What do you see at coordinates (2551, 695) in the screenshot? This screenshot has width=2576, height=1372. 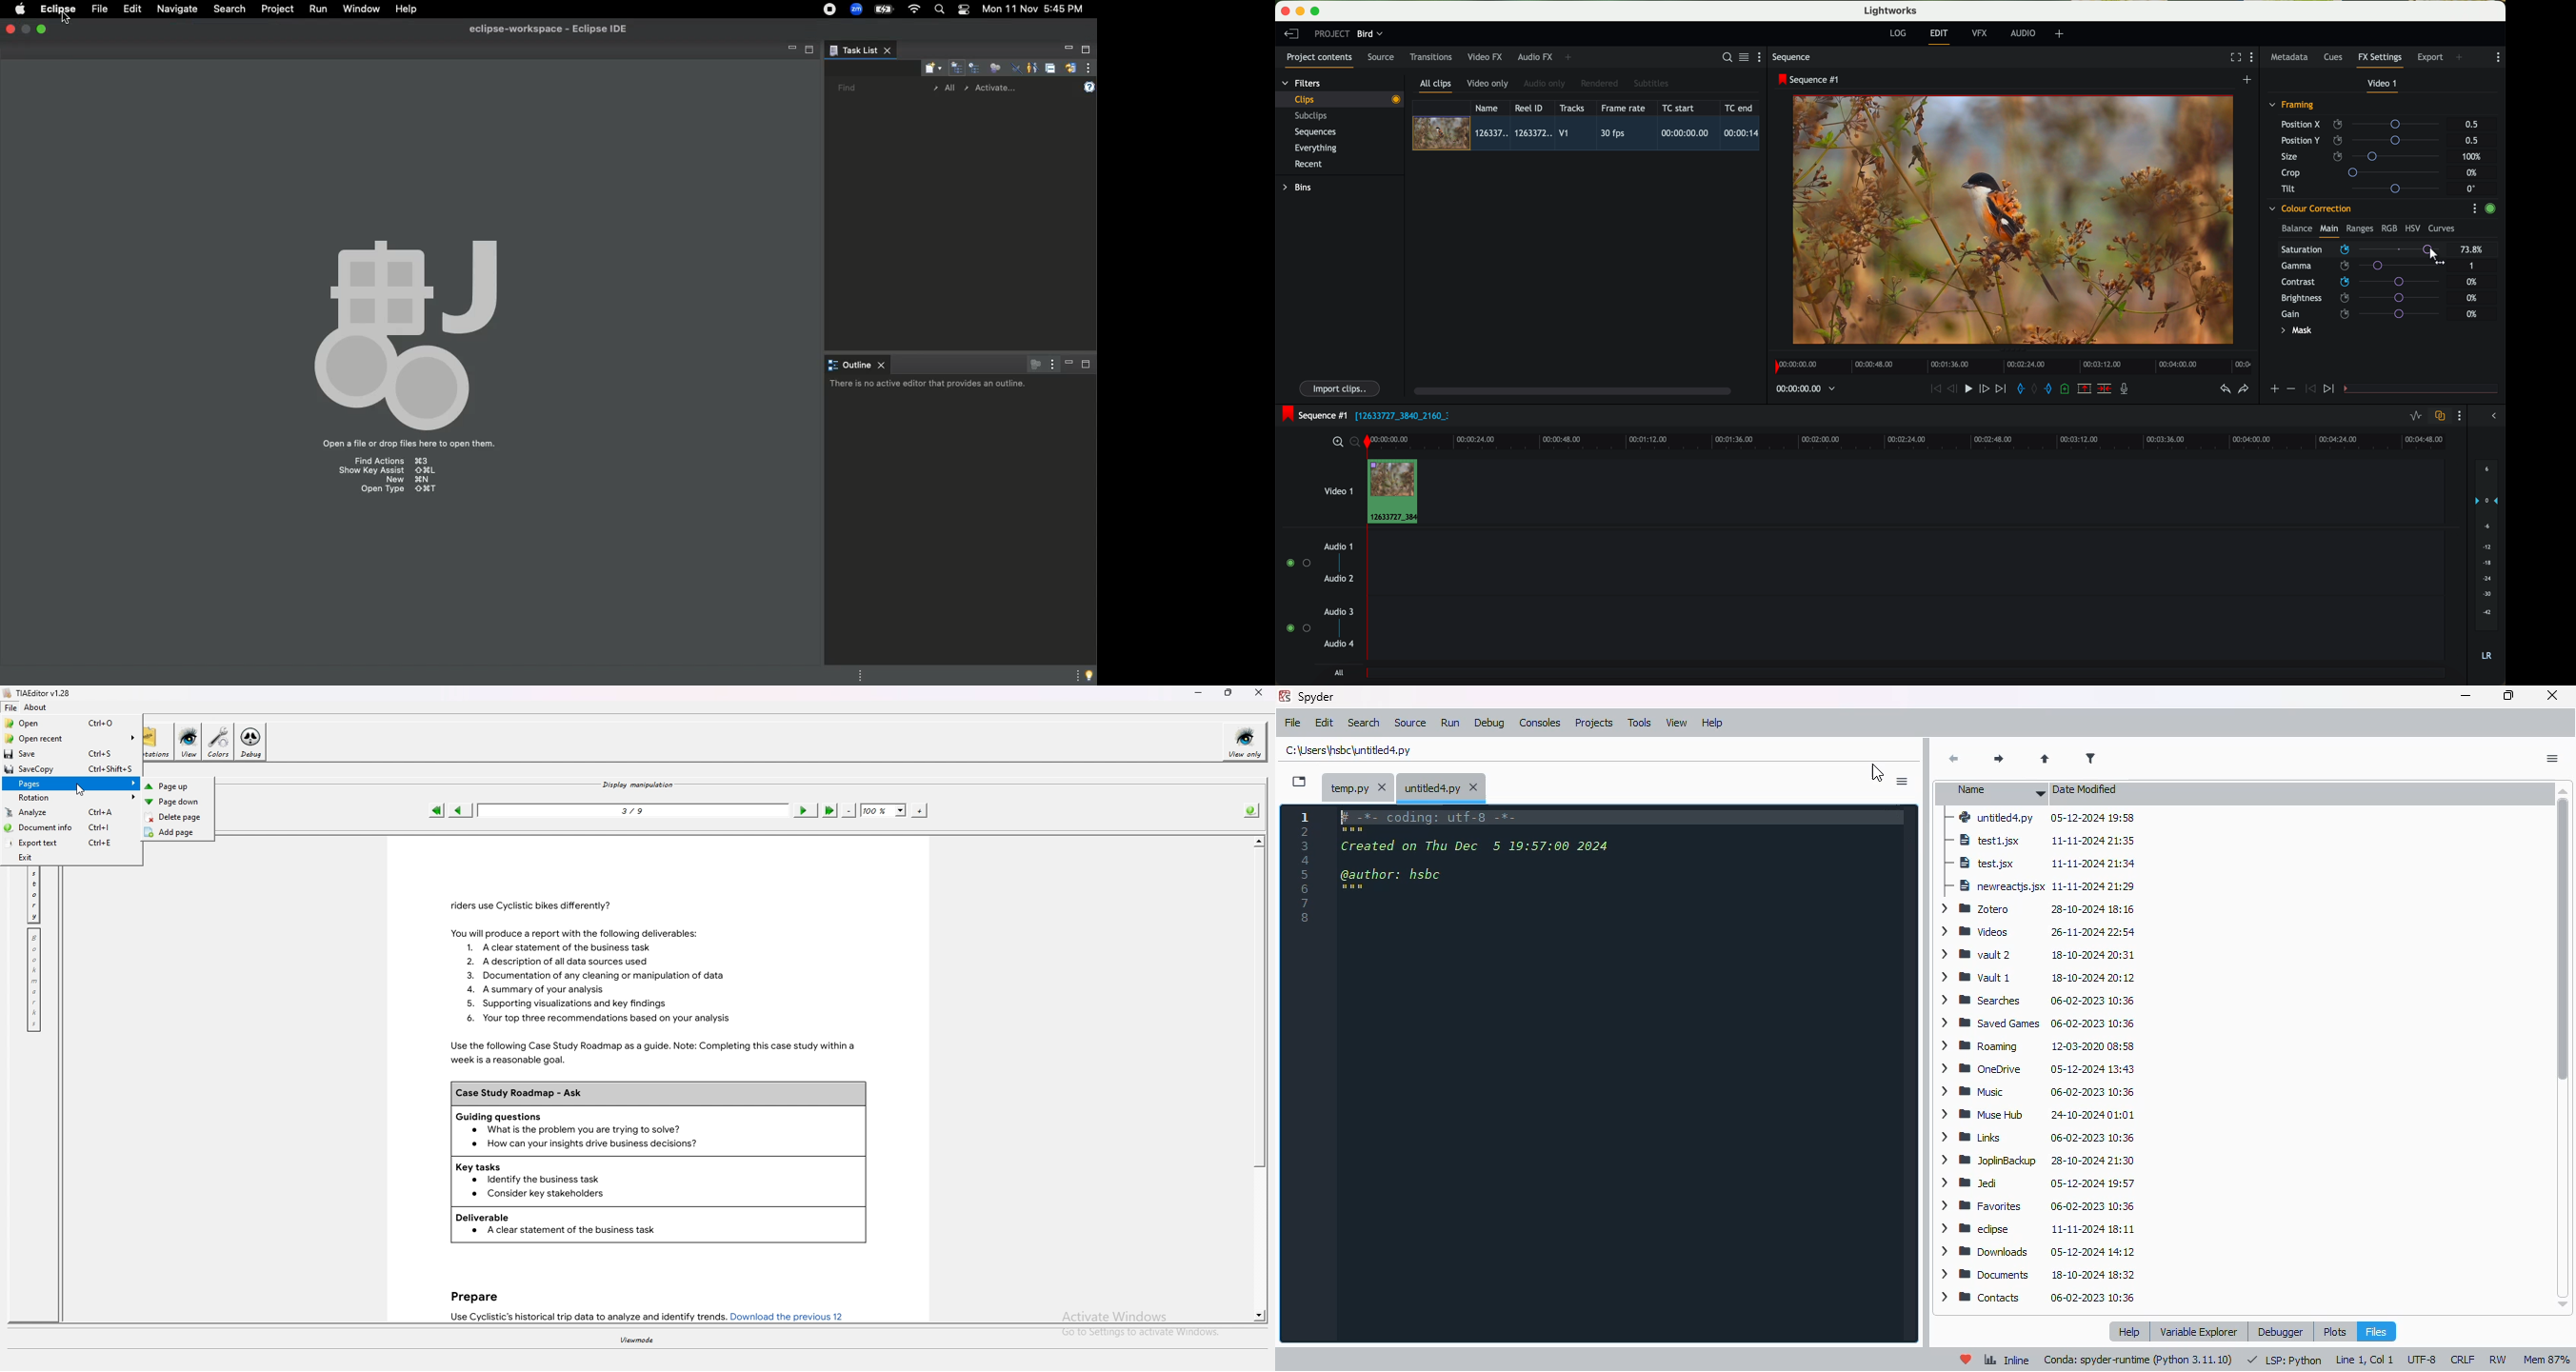 I see `close` at bounding box center [2551, 695].